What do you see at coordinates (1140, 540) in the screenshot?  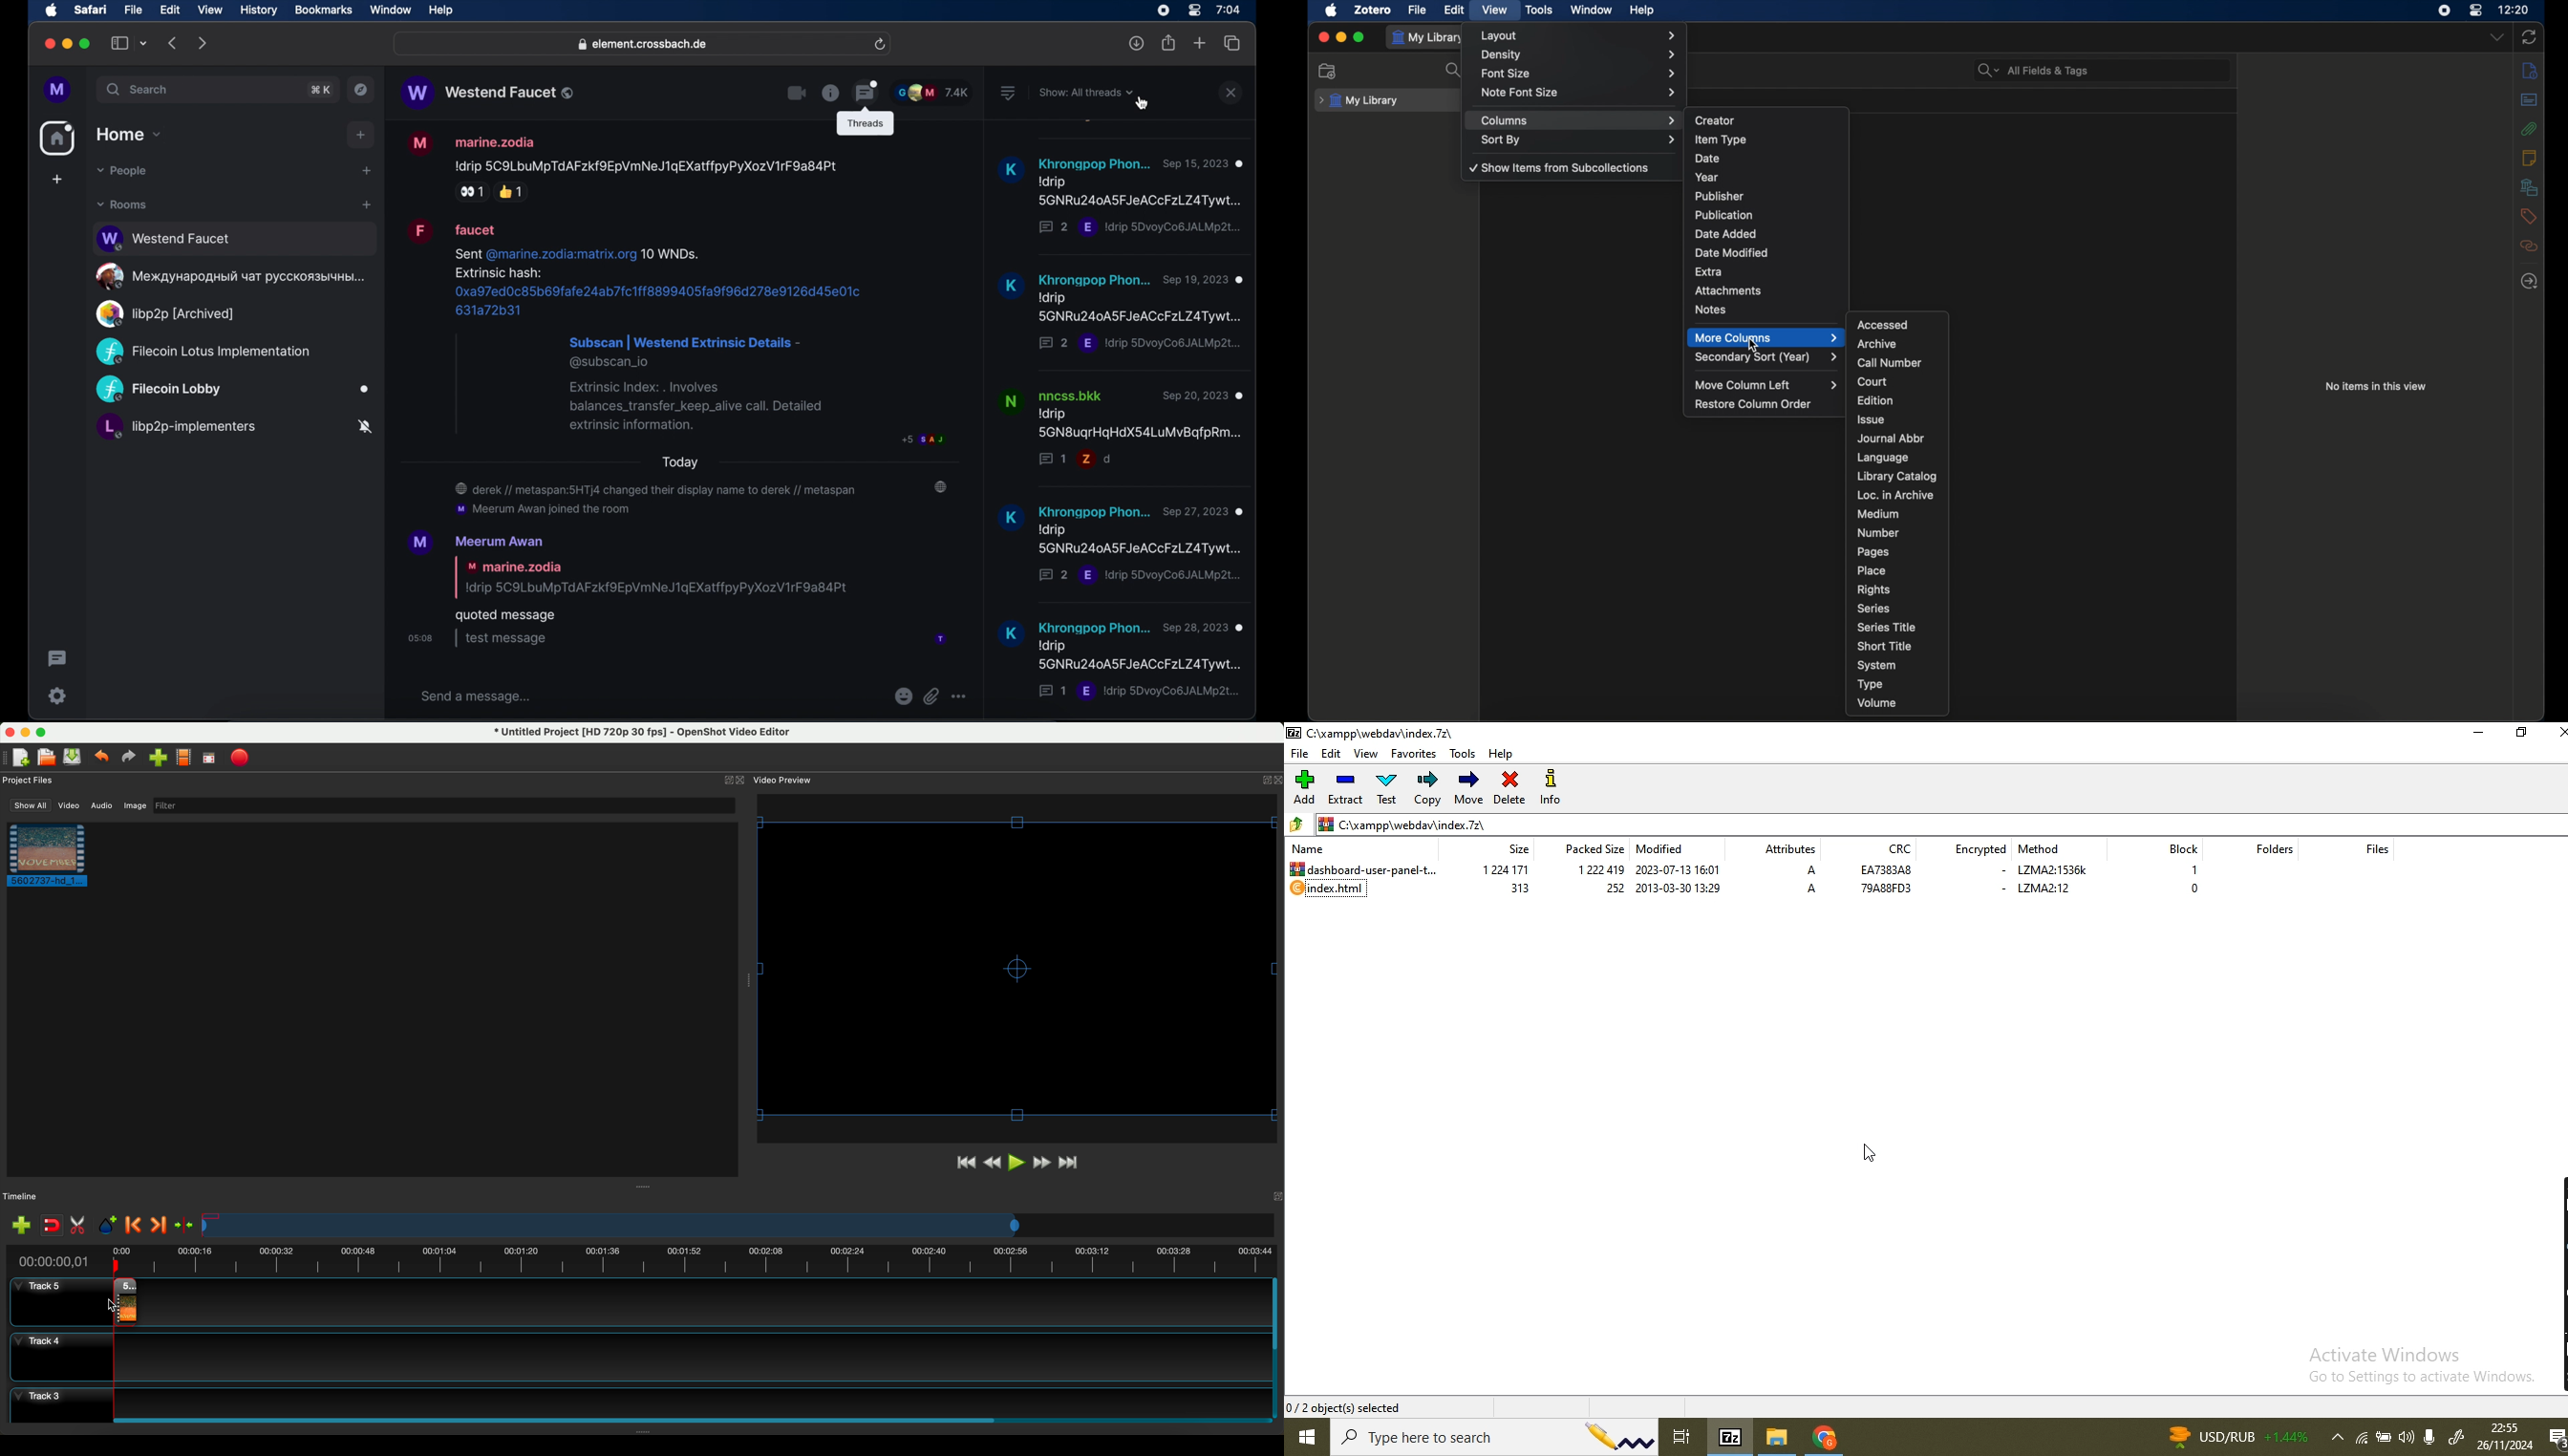 I see `Idrip
5GNRu240A5FJeACcFzLZ4Tywt...` at bounding box center [1140, 540].